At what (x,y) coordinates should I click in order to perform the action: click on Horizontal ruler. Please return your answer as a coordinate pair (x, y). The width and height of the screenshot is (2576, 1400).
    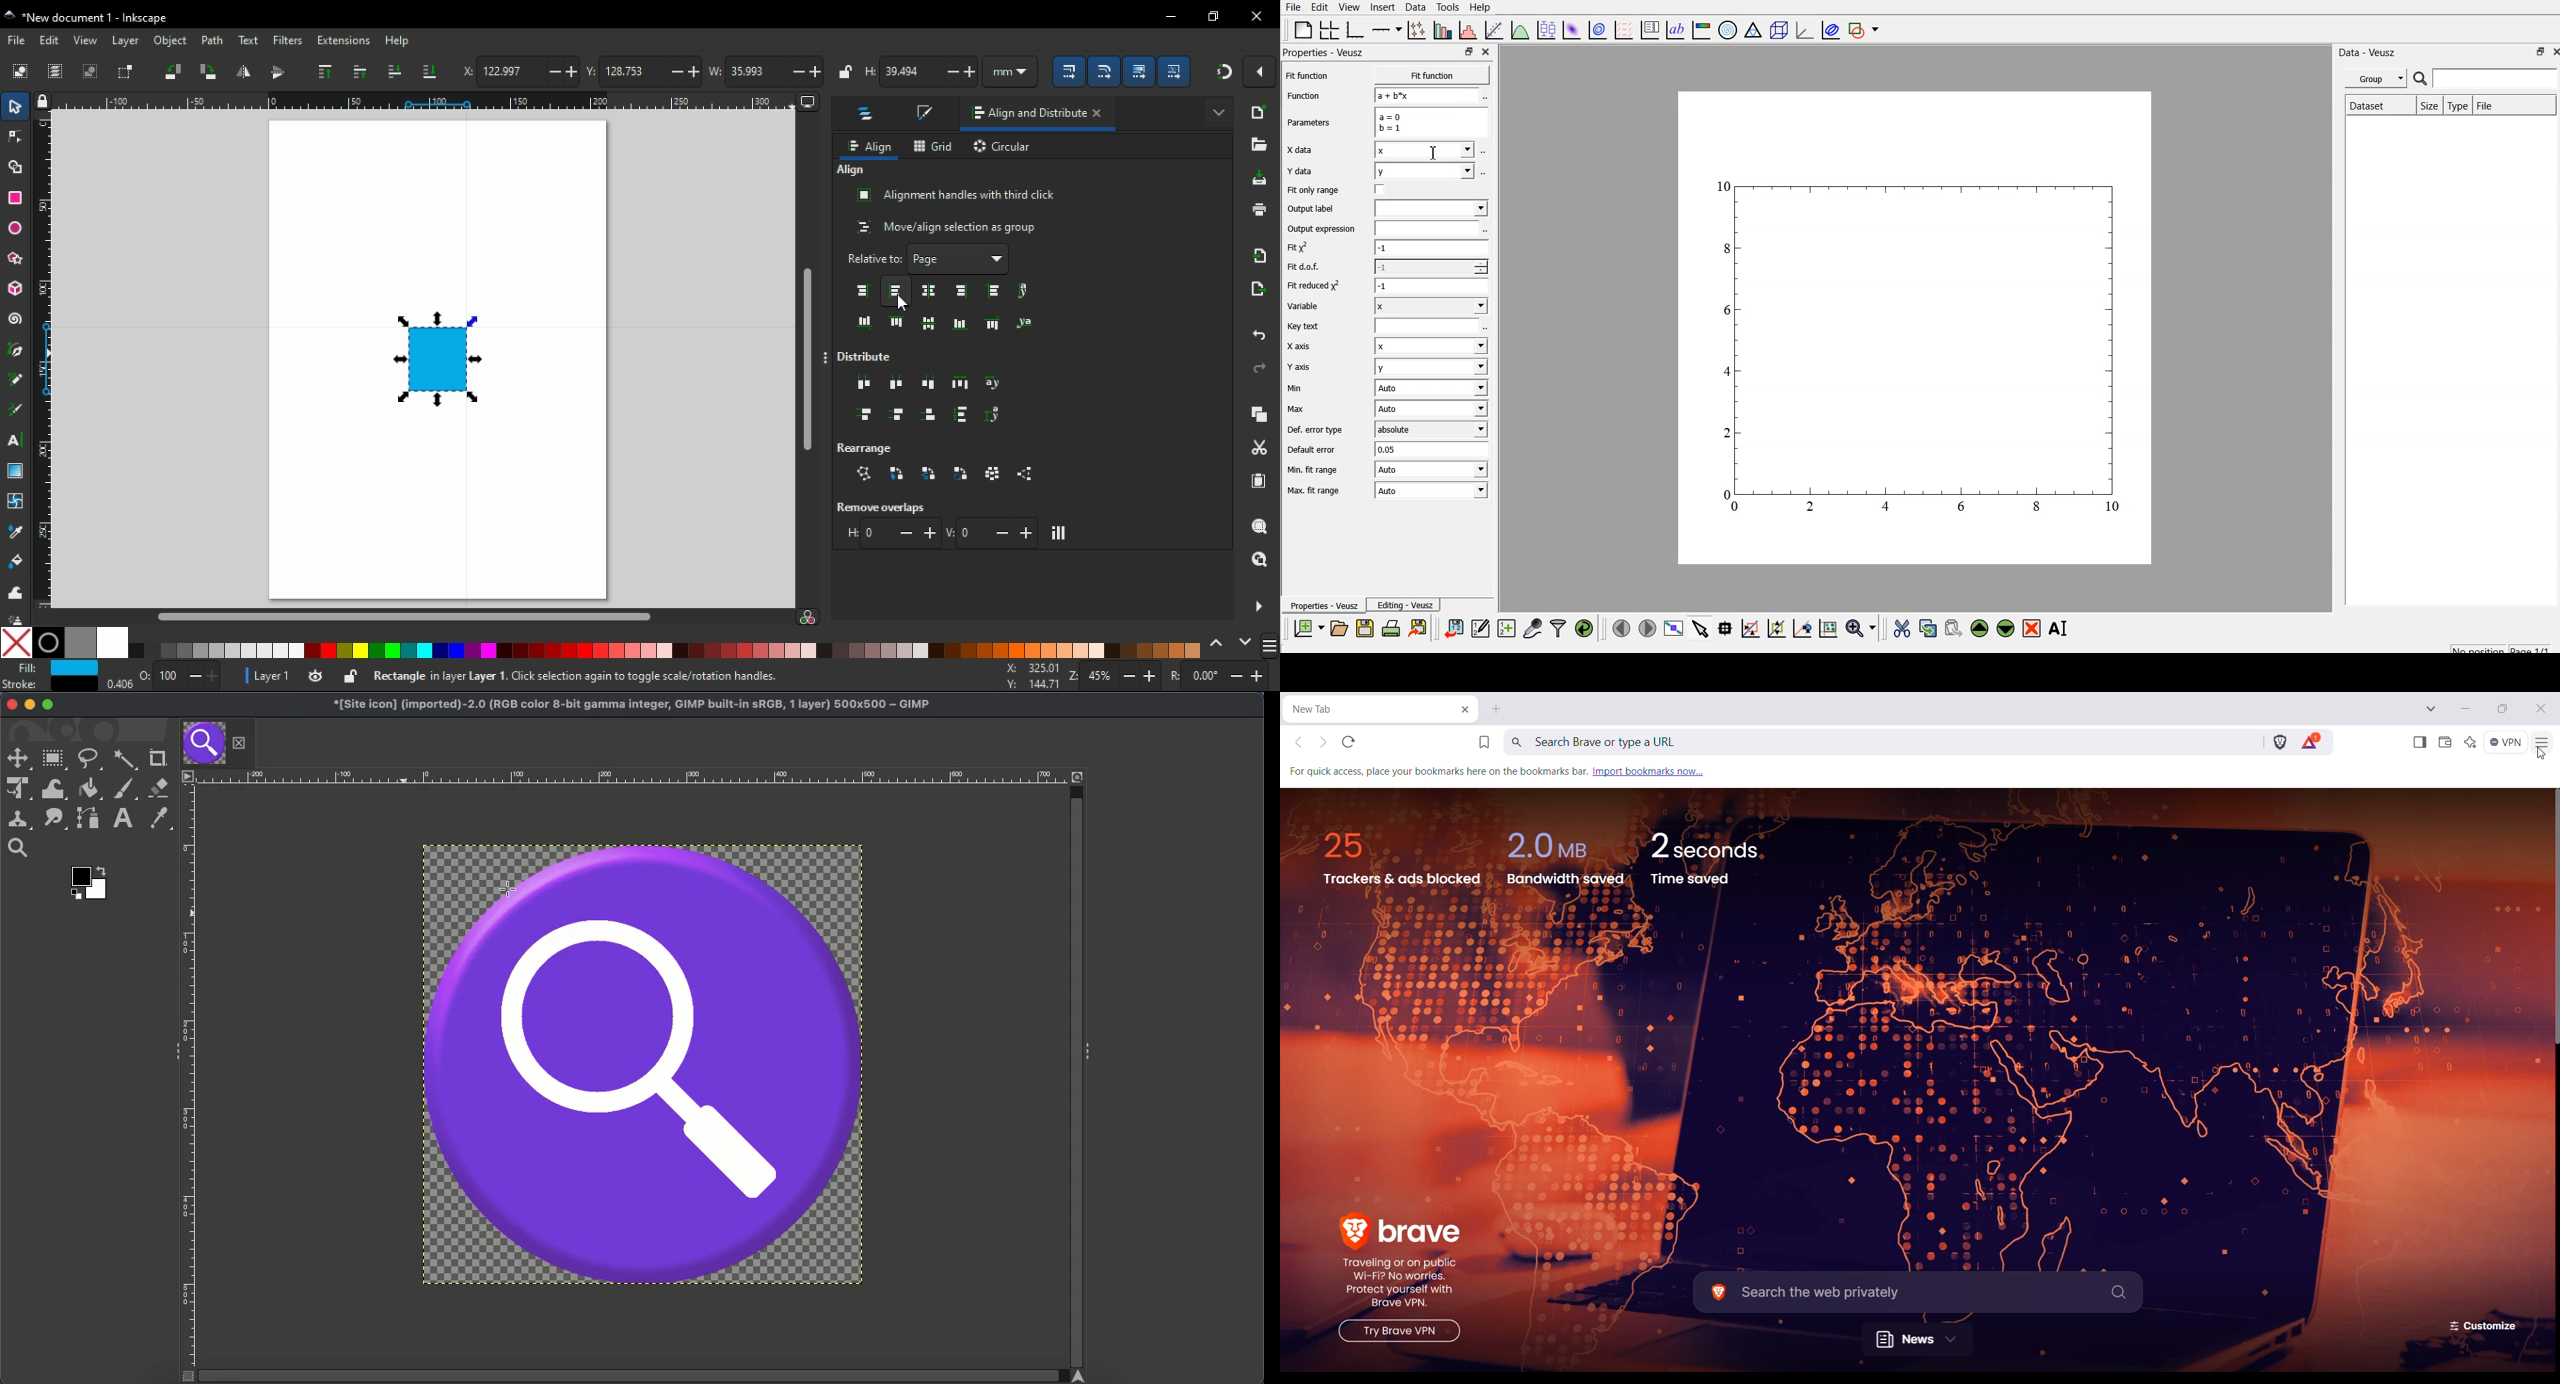
    Looking at the image, I should click on (429, 100).